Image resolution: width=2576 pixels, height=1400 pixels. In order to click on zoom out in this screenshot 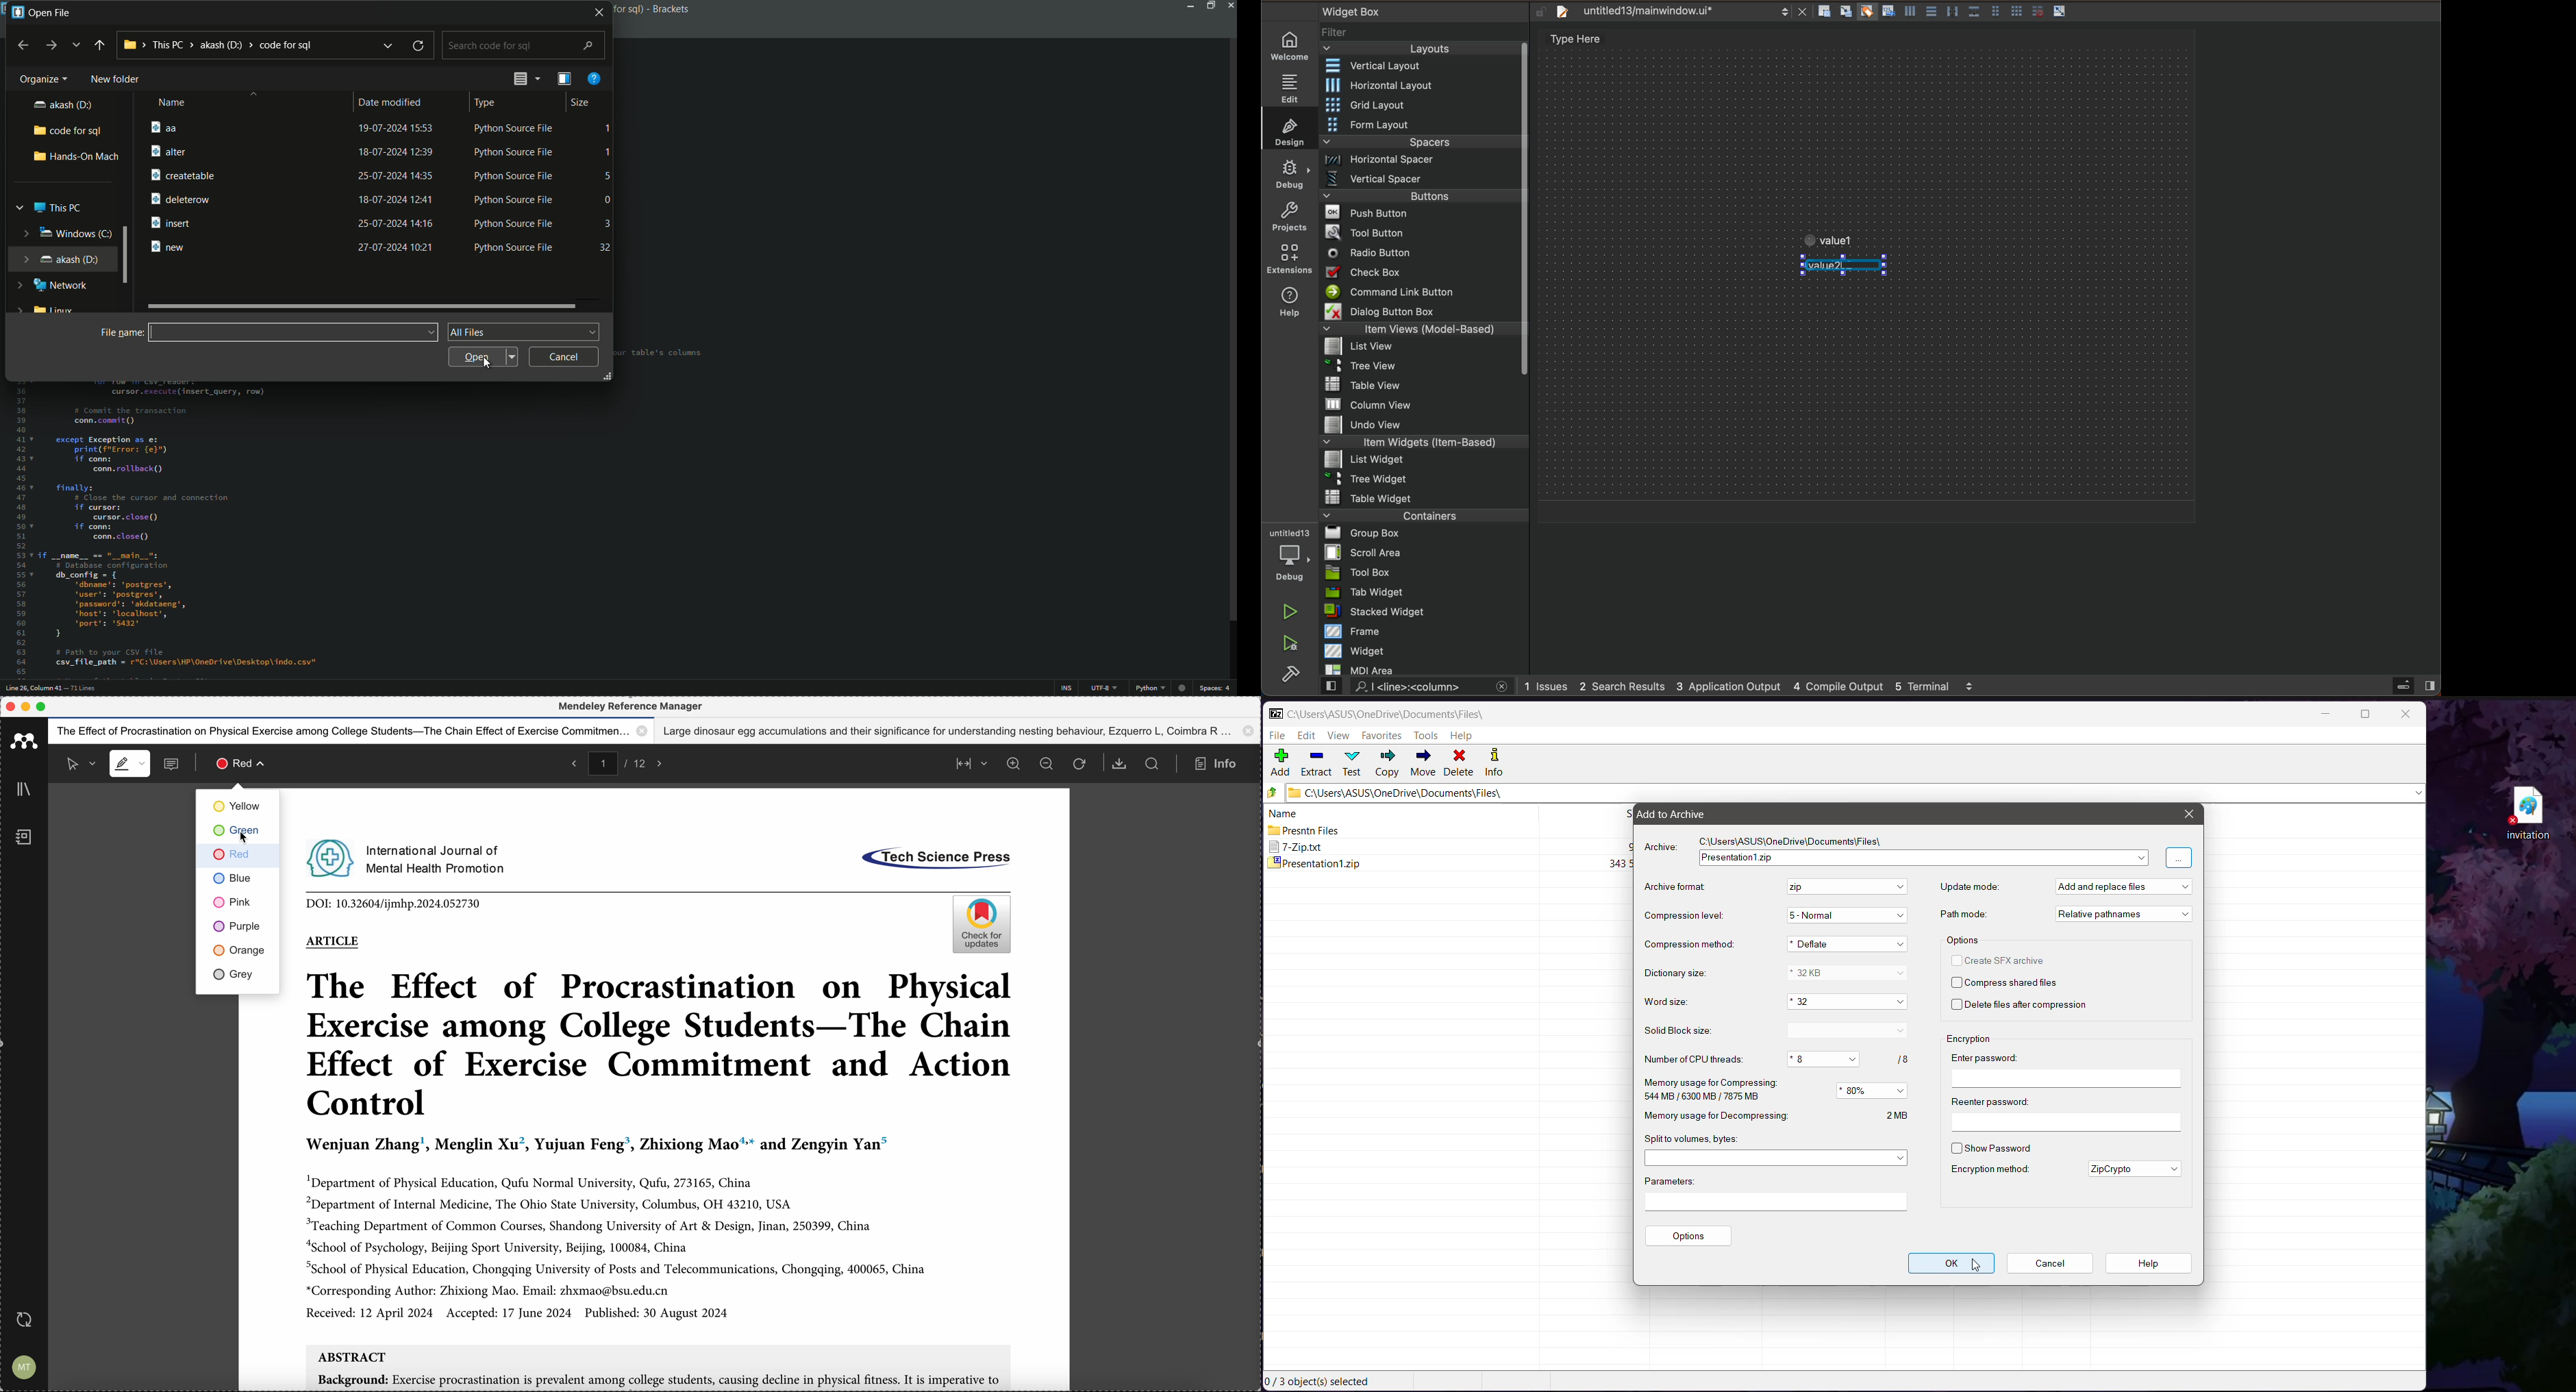, I will do `click(1048, 765)`.